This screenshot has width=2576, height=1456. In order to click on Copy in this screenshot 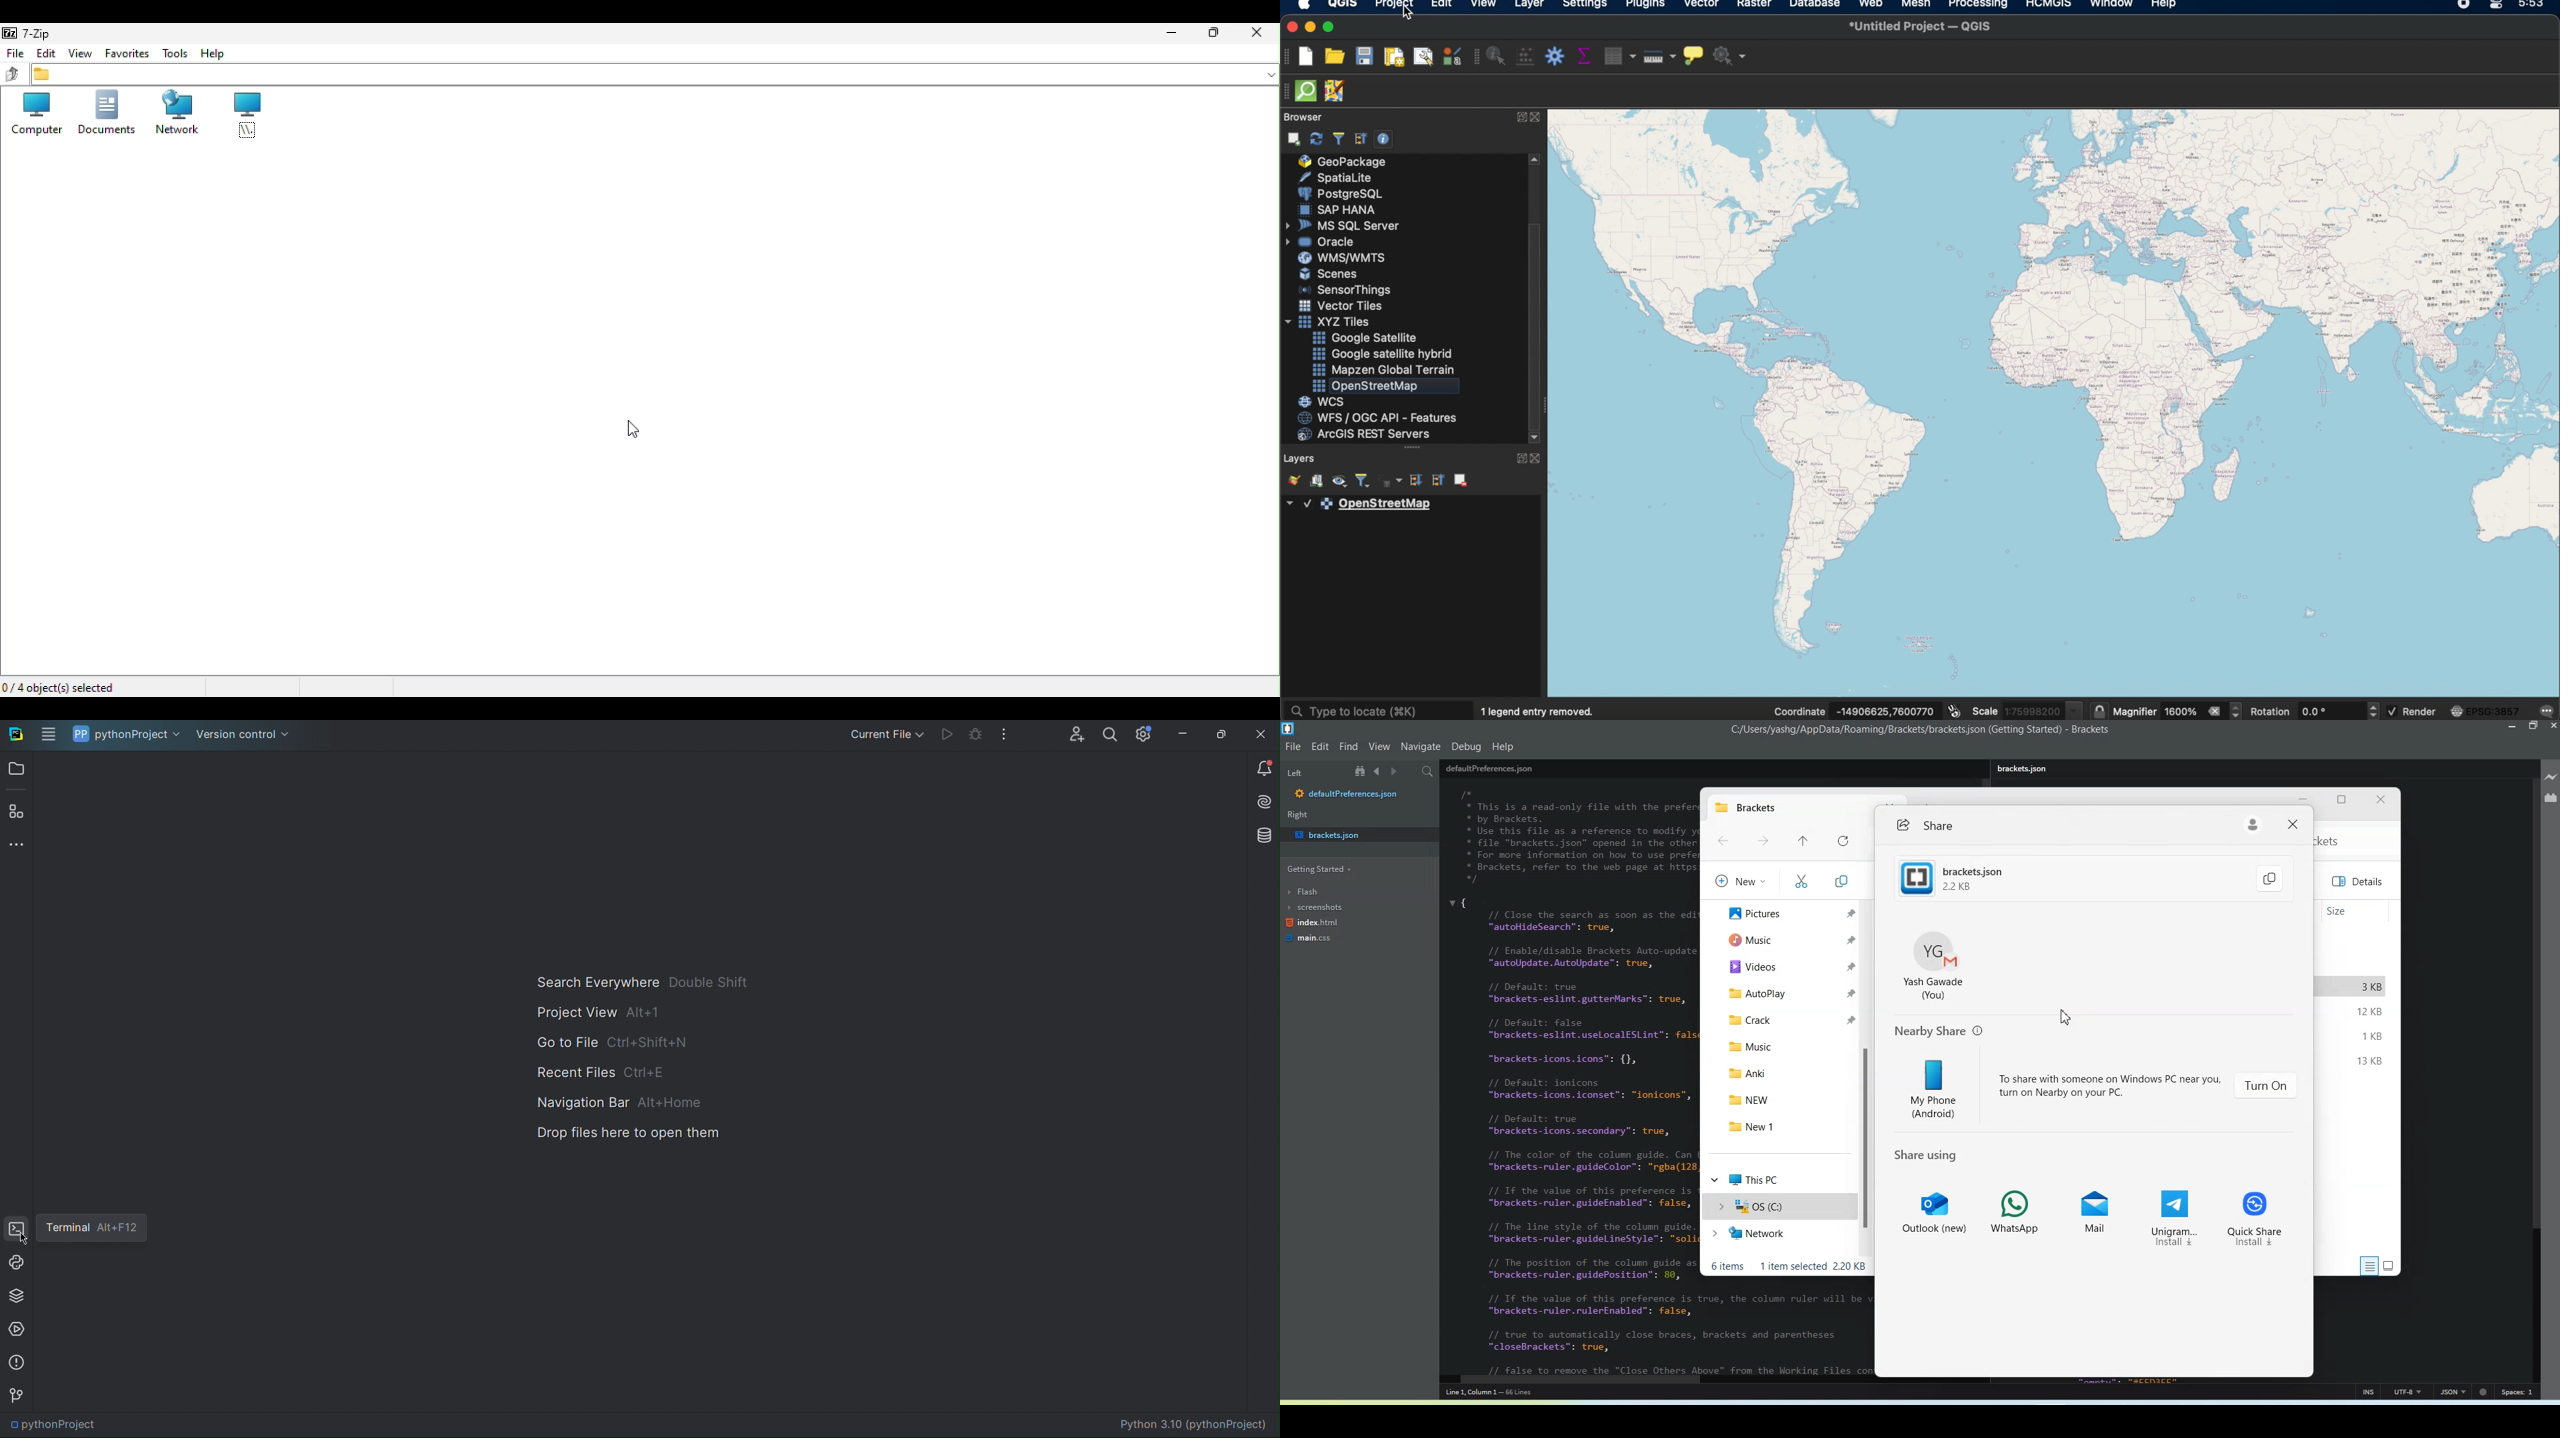, I will do `click(1841, 882)`.